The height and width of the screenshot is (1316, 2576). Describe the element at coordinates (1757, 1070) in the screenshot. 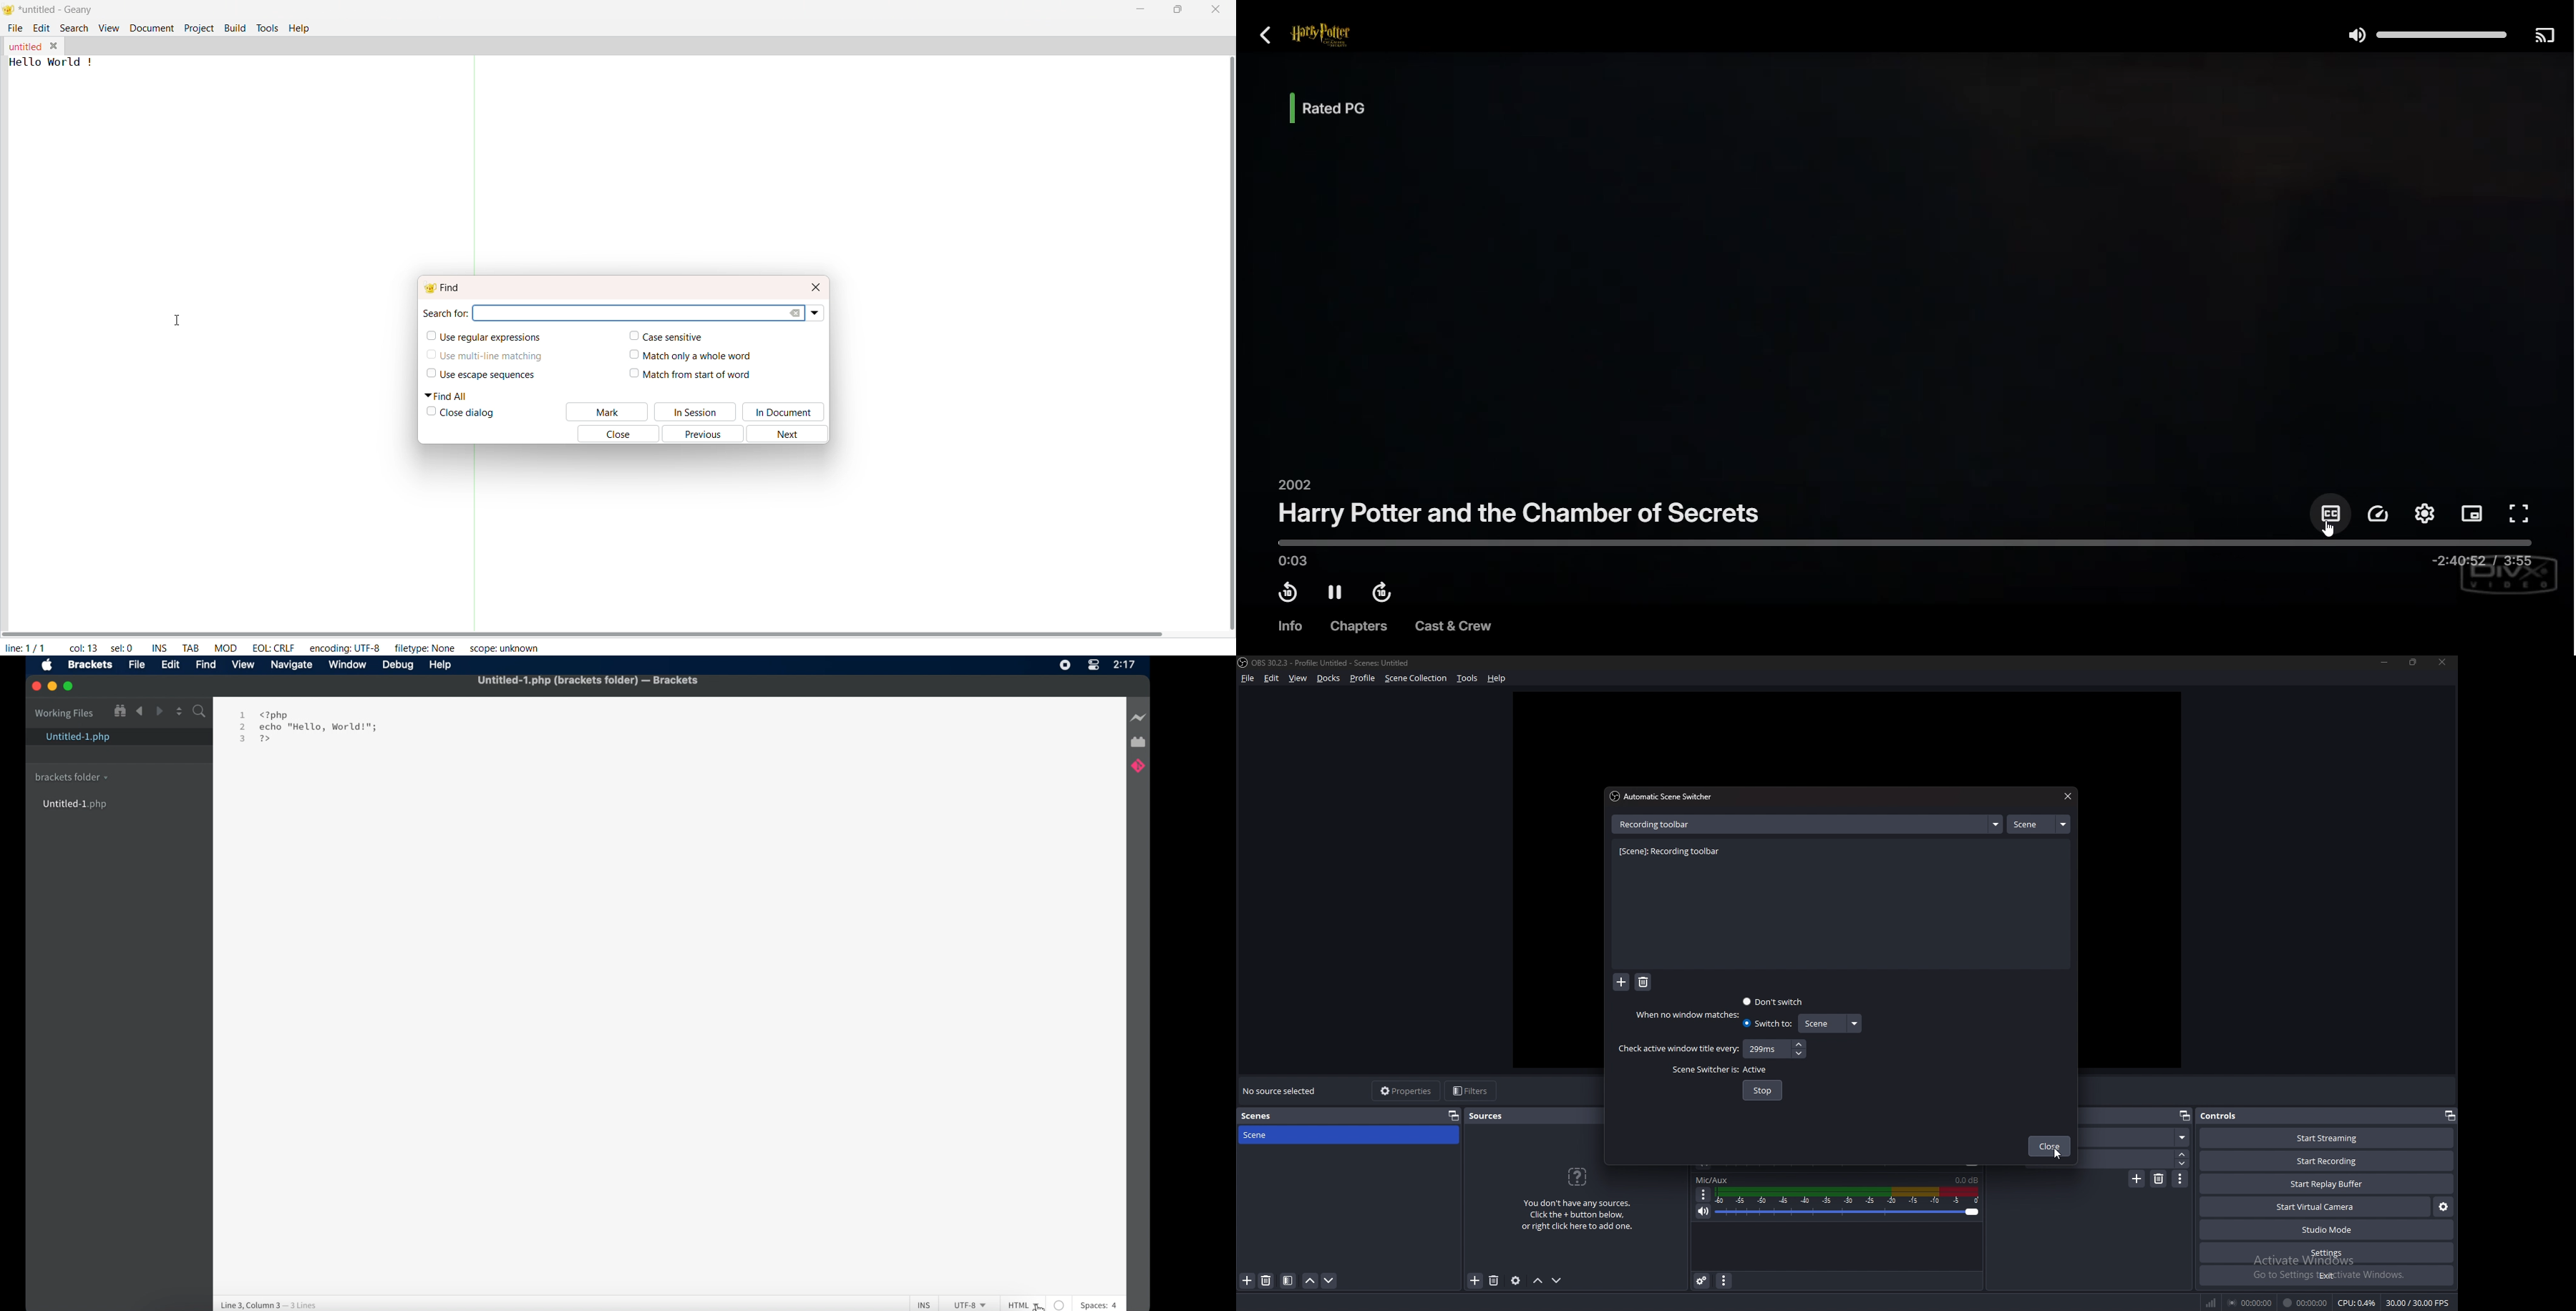

I see `active` at that location.